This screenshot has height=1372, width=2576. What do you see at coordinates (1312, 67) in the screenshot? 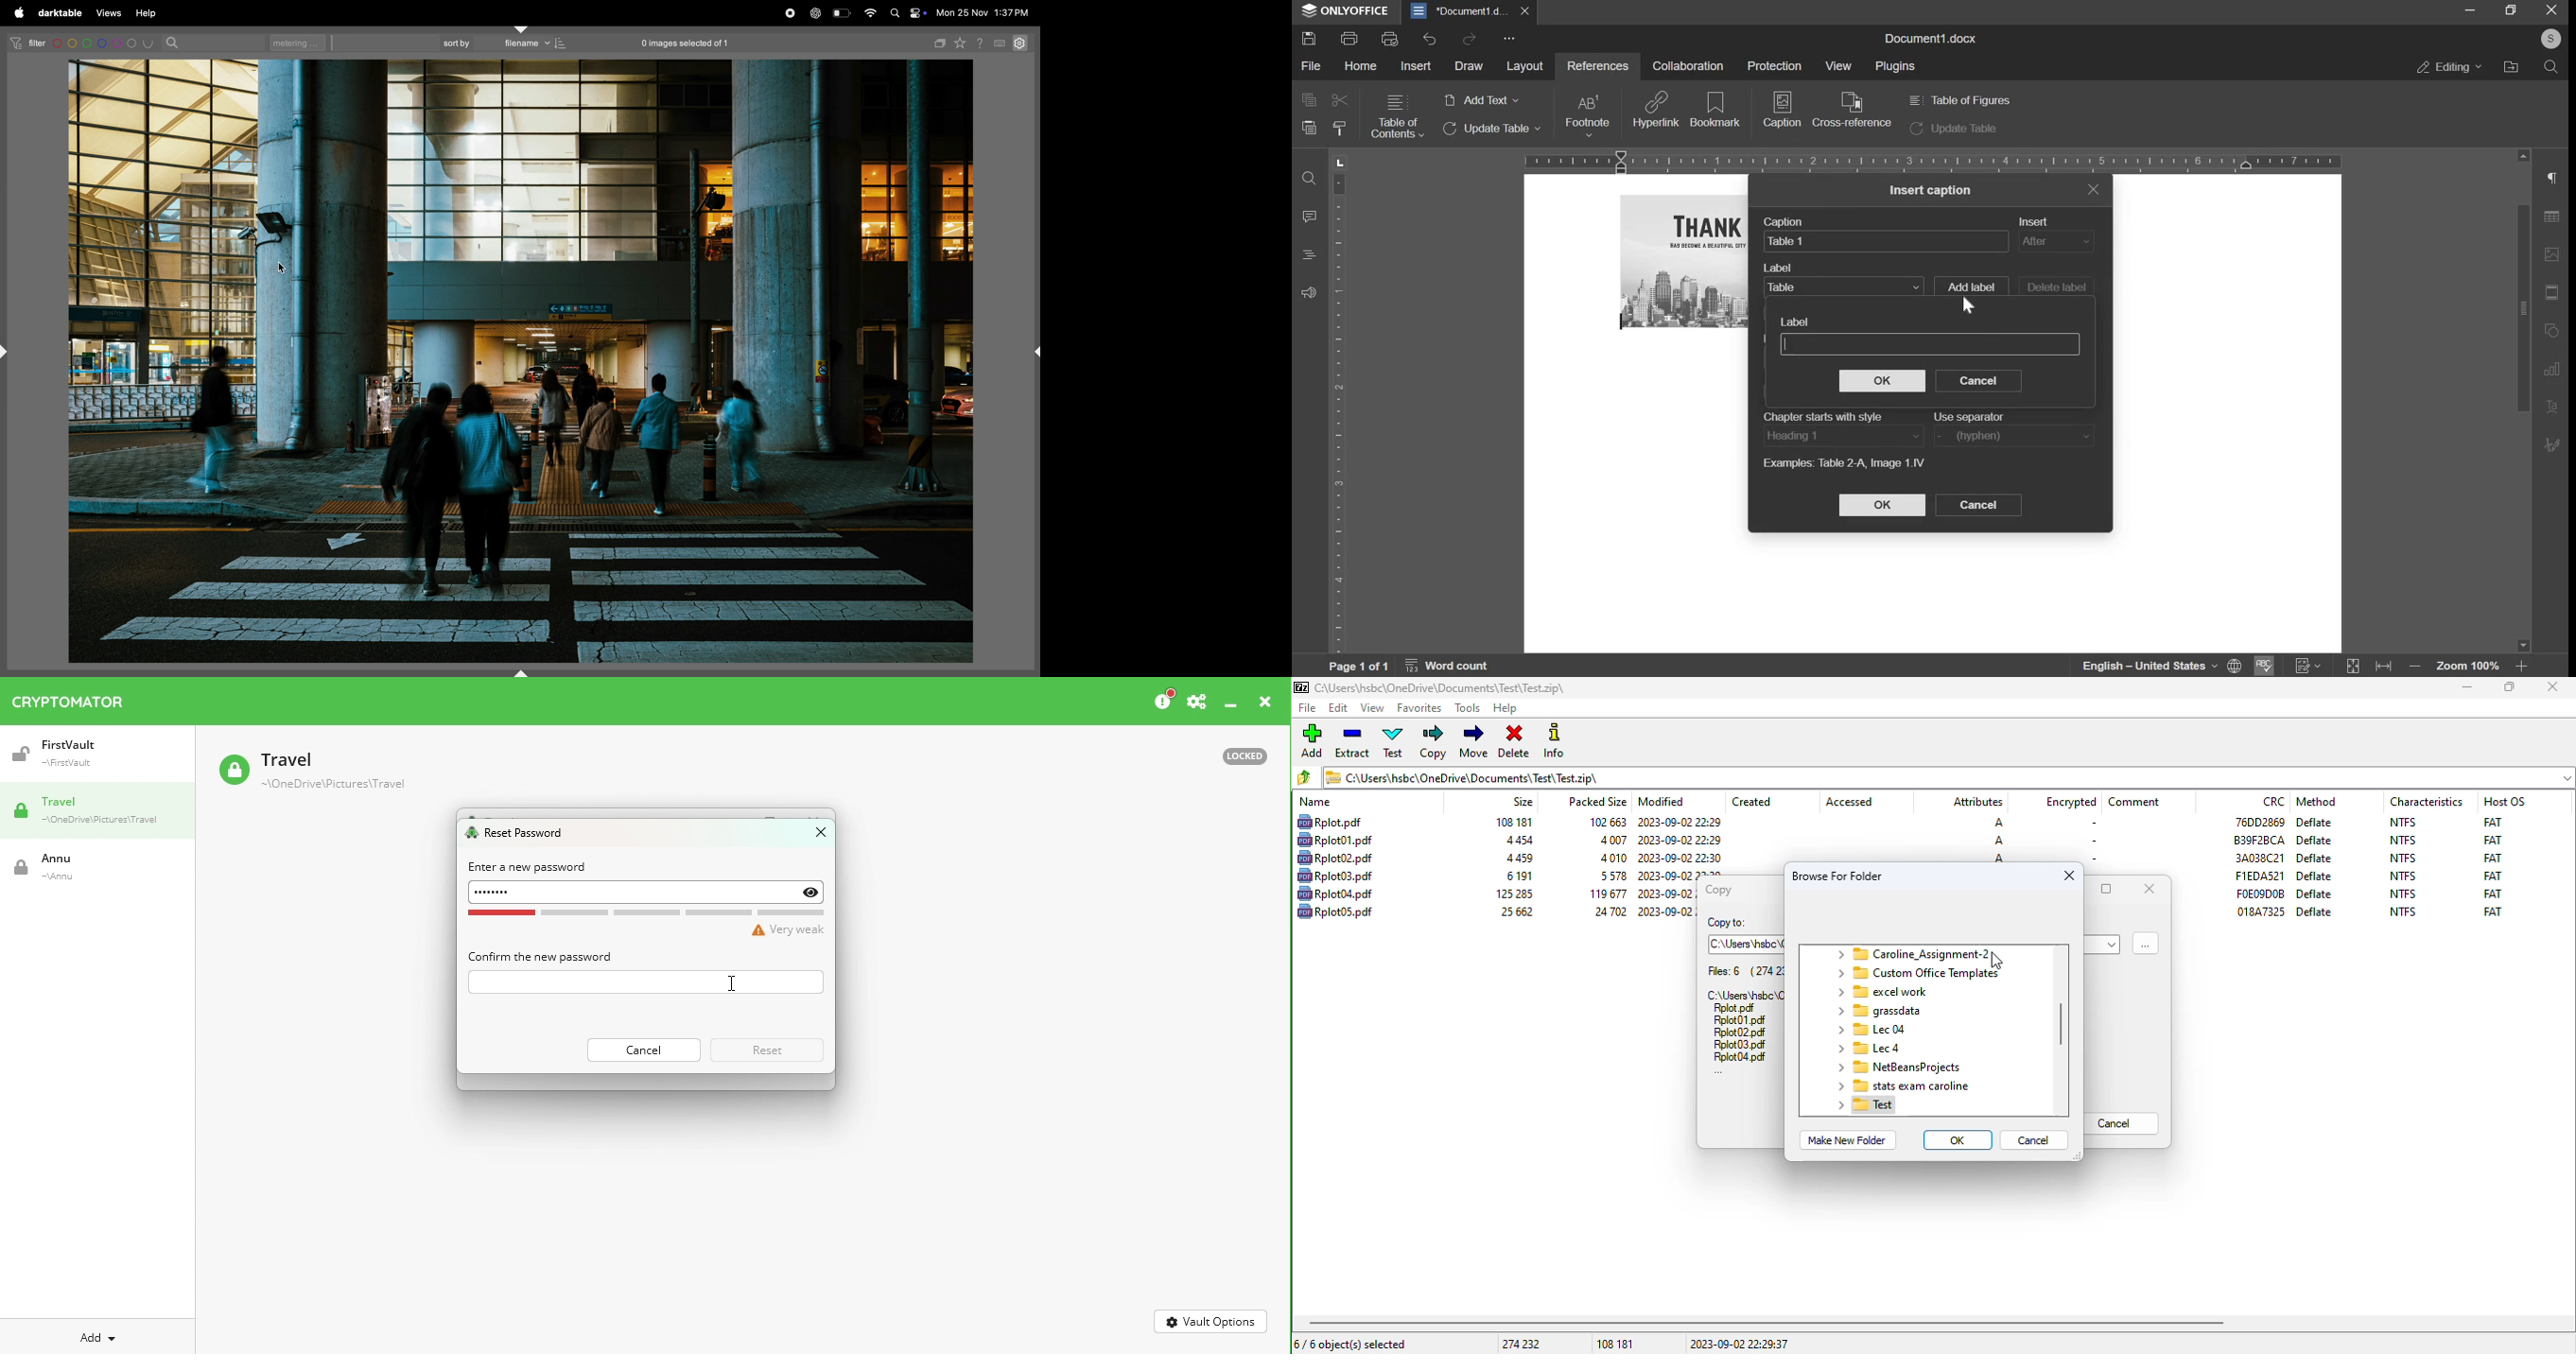
I see `file` at bounding box center [1312, 67].